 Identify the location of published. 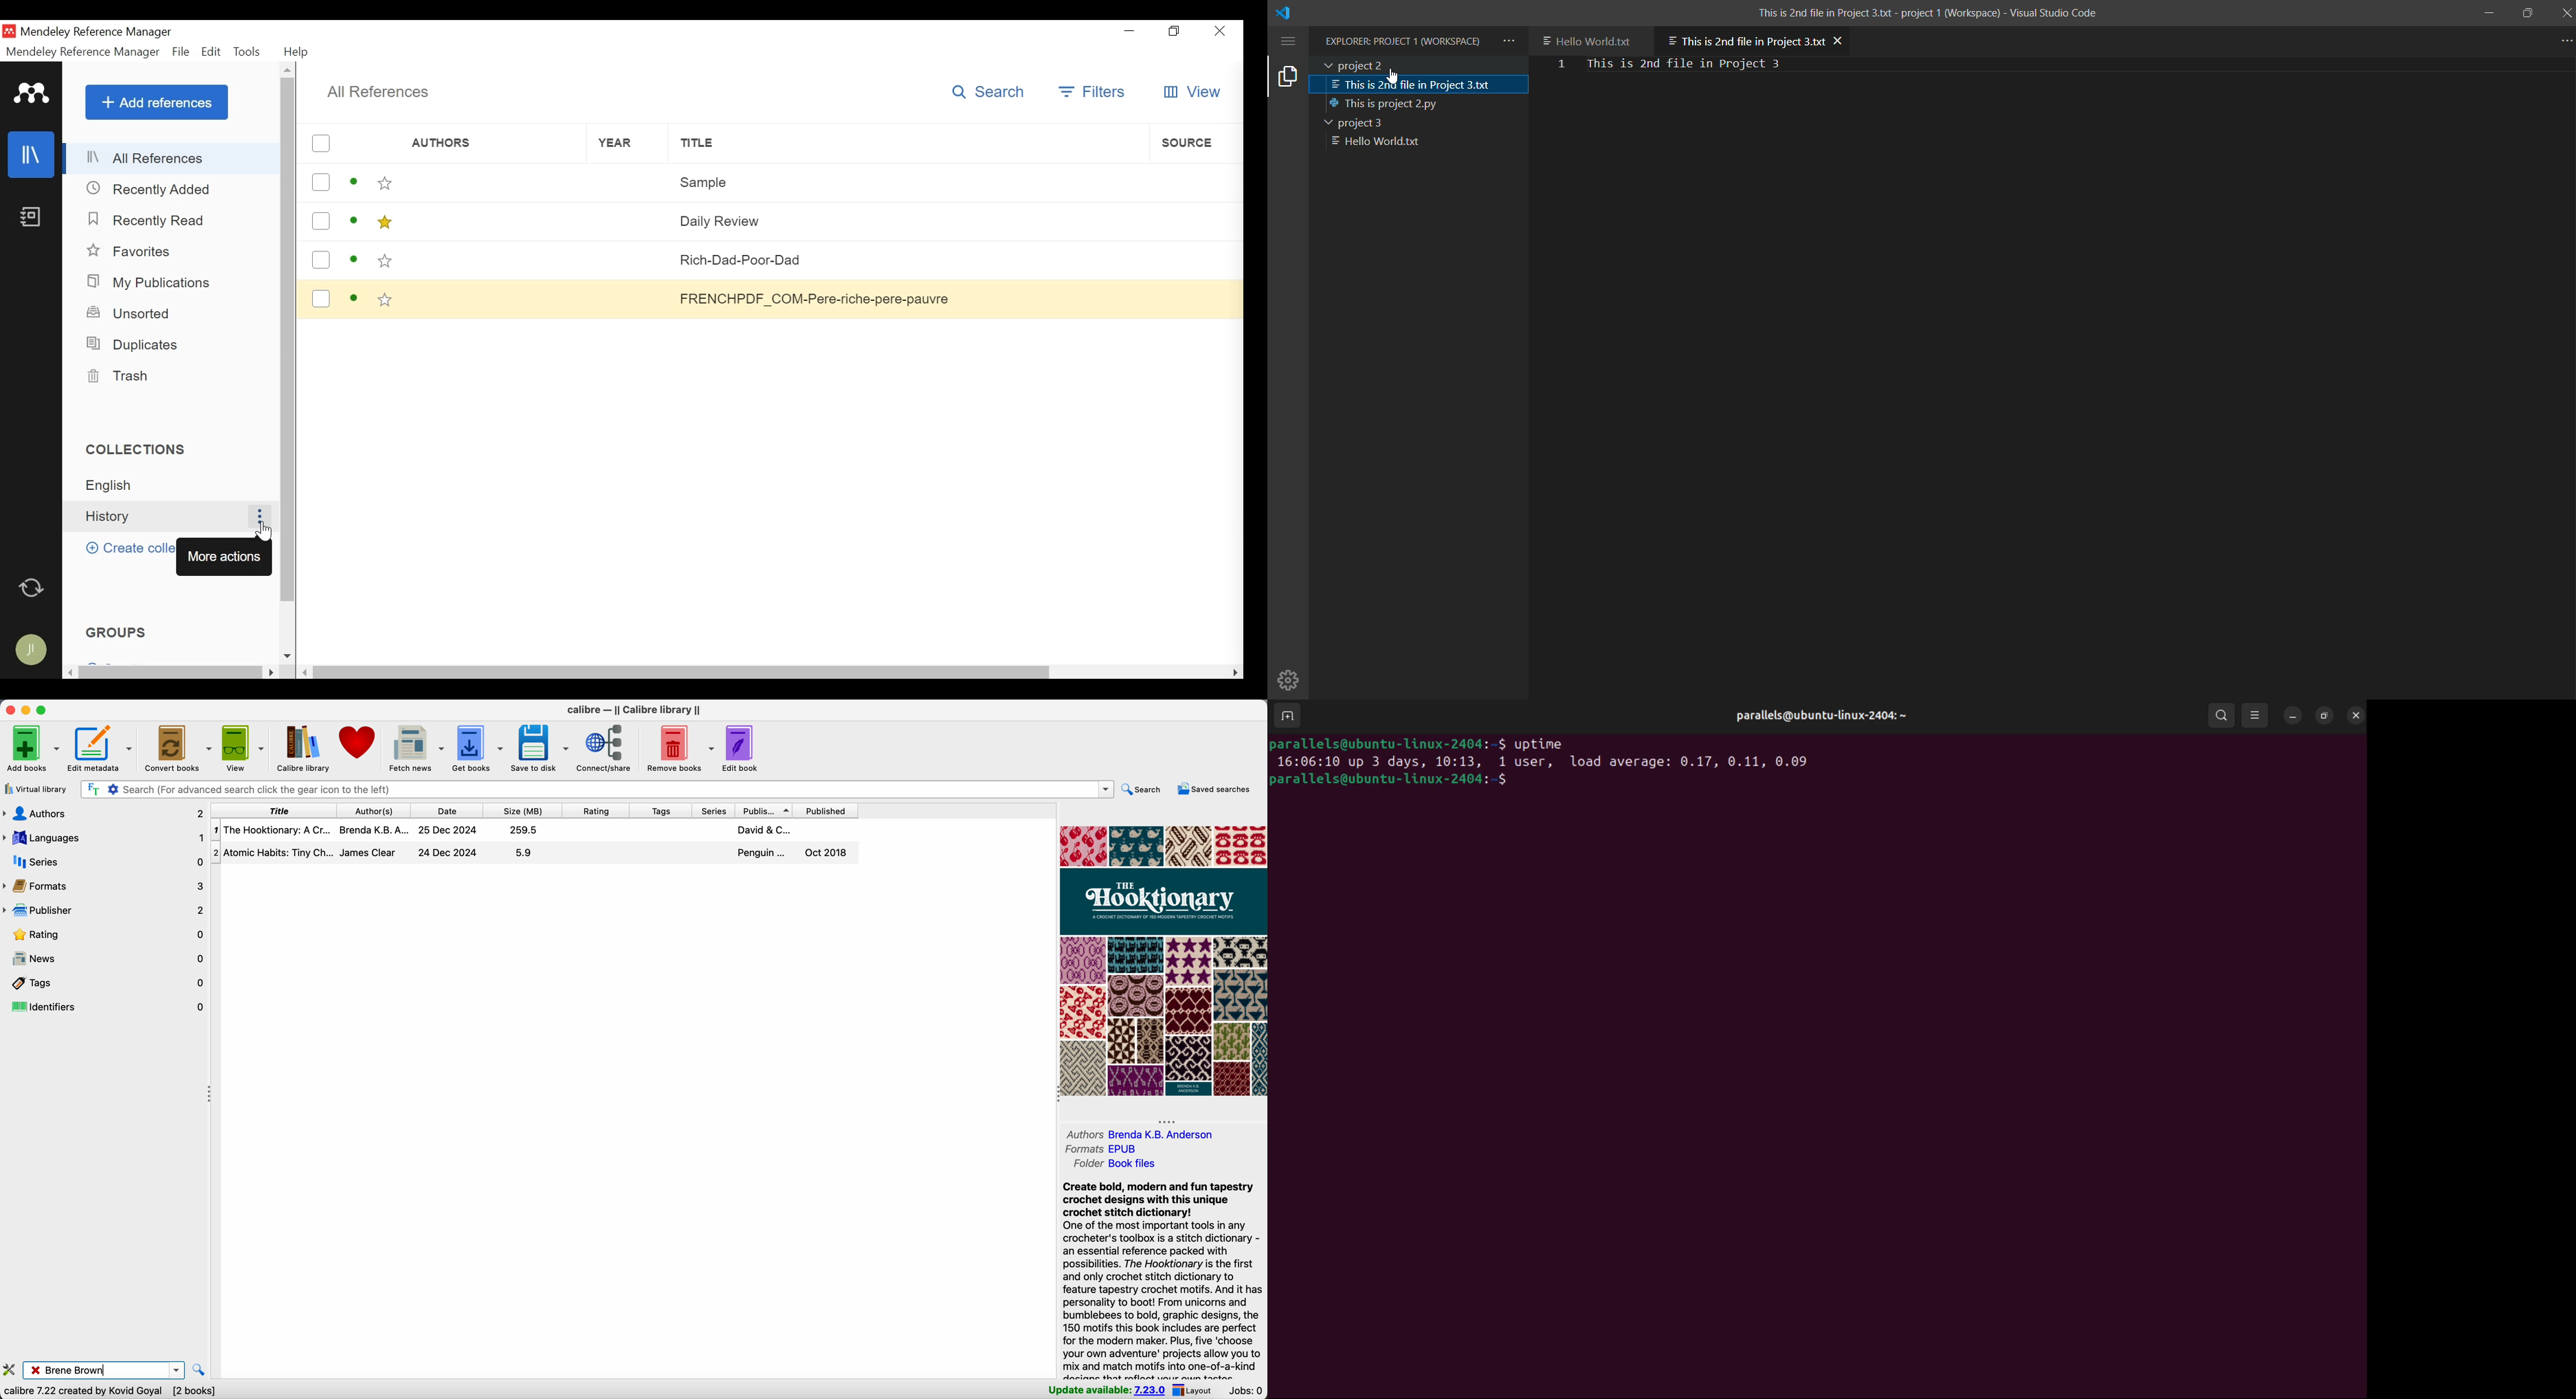
(828, 810).